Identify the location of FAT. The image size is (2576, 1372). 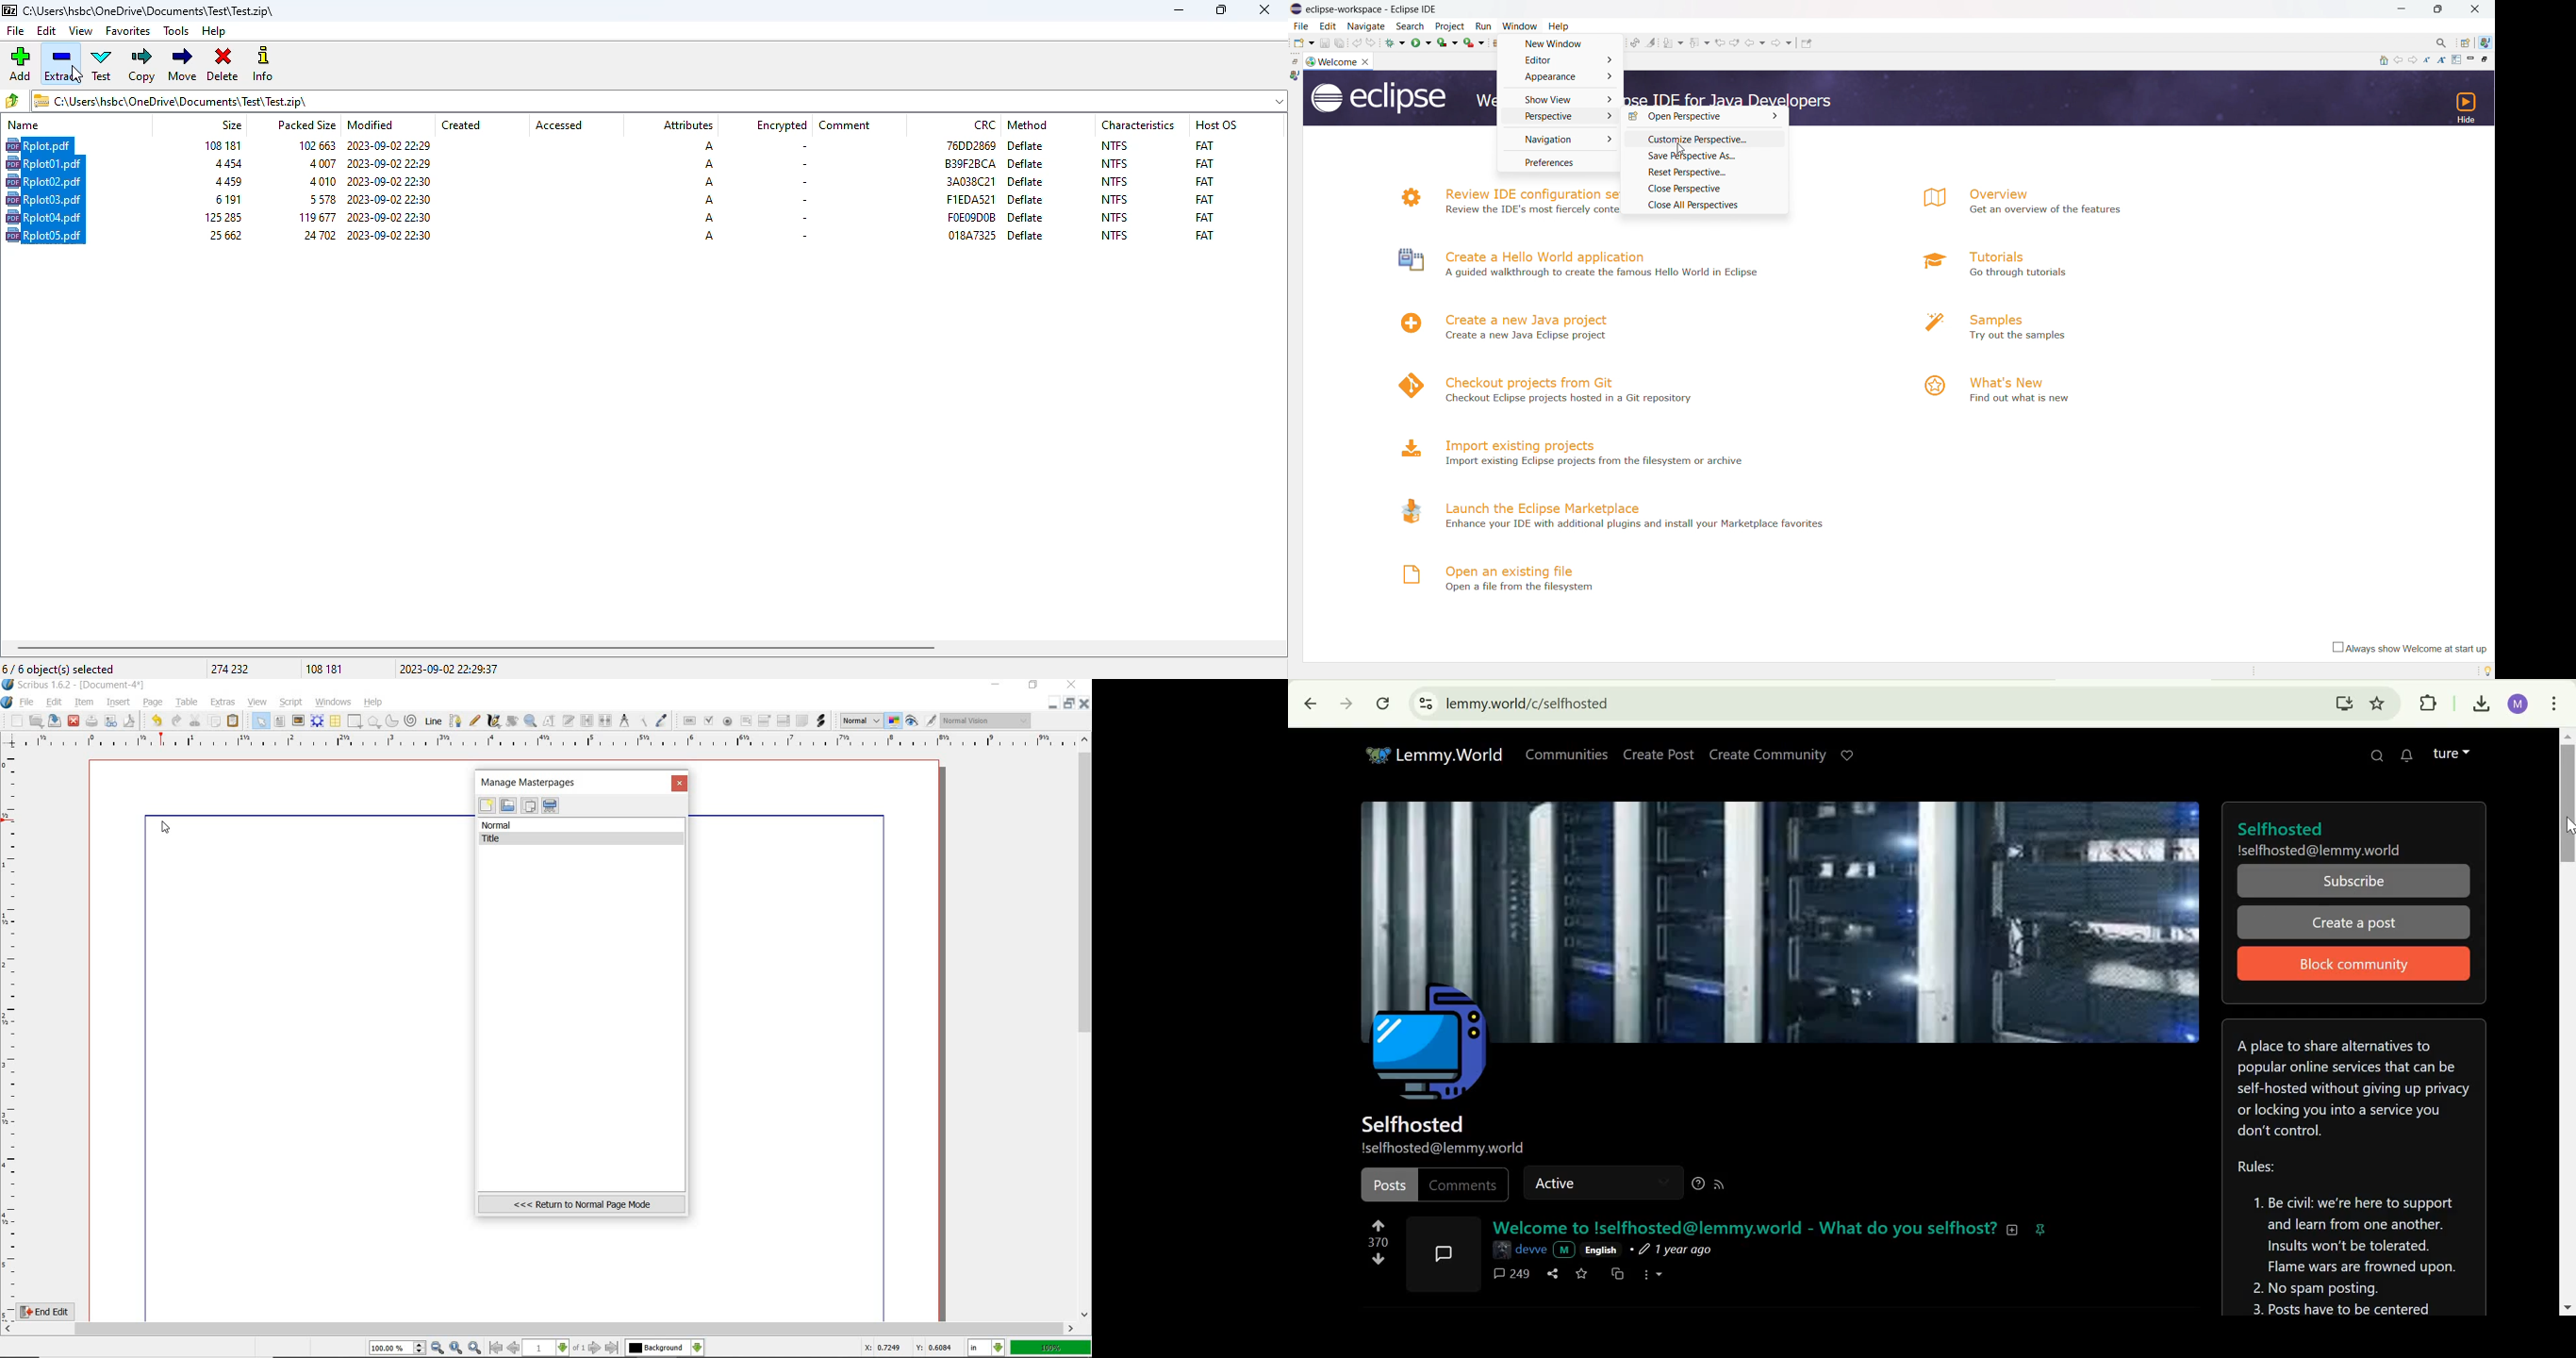
(1205, 199).